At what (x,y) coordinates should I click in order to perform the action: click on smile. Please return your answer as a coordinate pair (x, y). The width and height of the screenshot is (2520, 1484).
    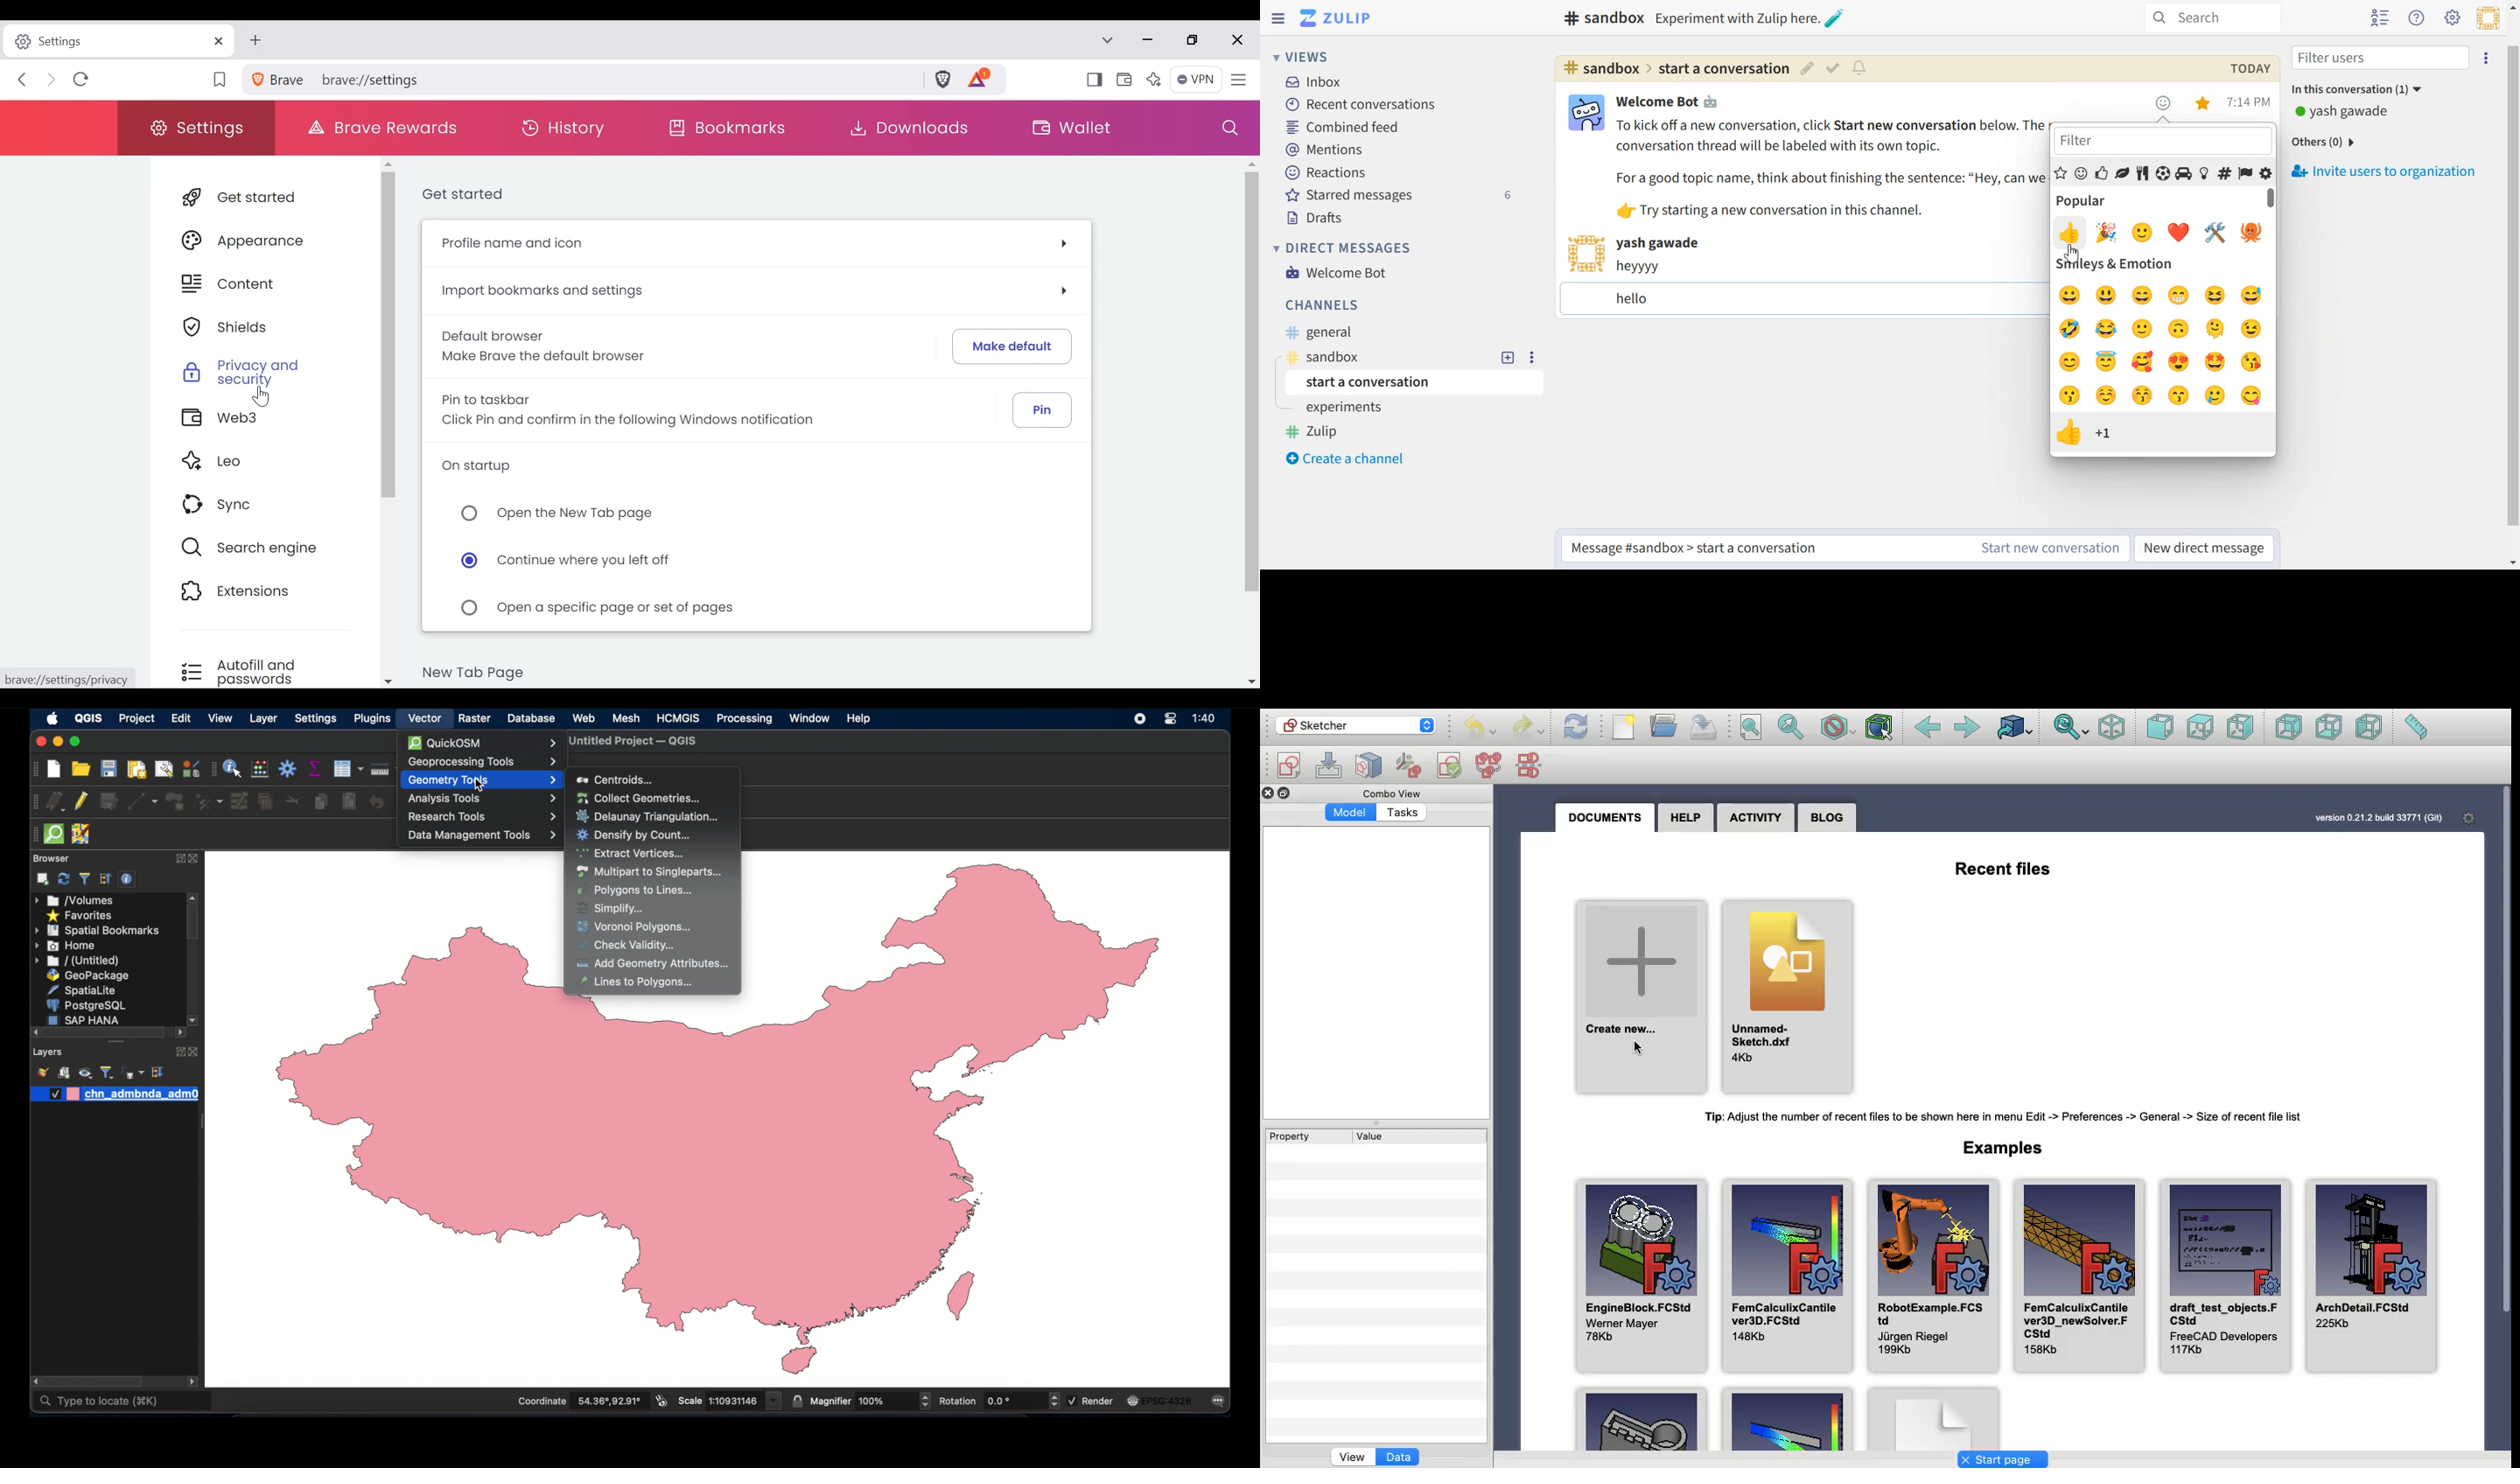
    Looking at the image, I should click on (2144, 328).